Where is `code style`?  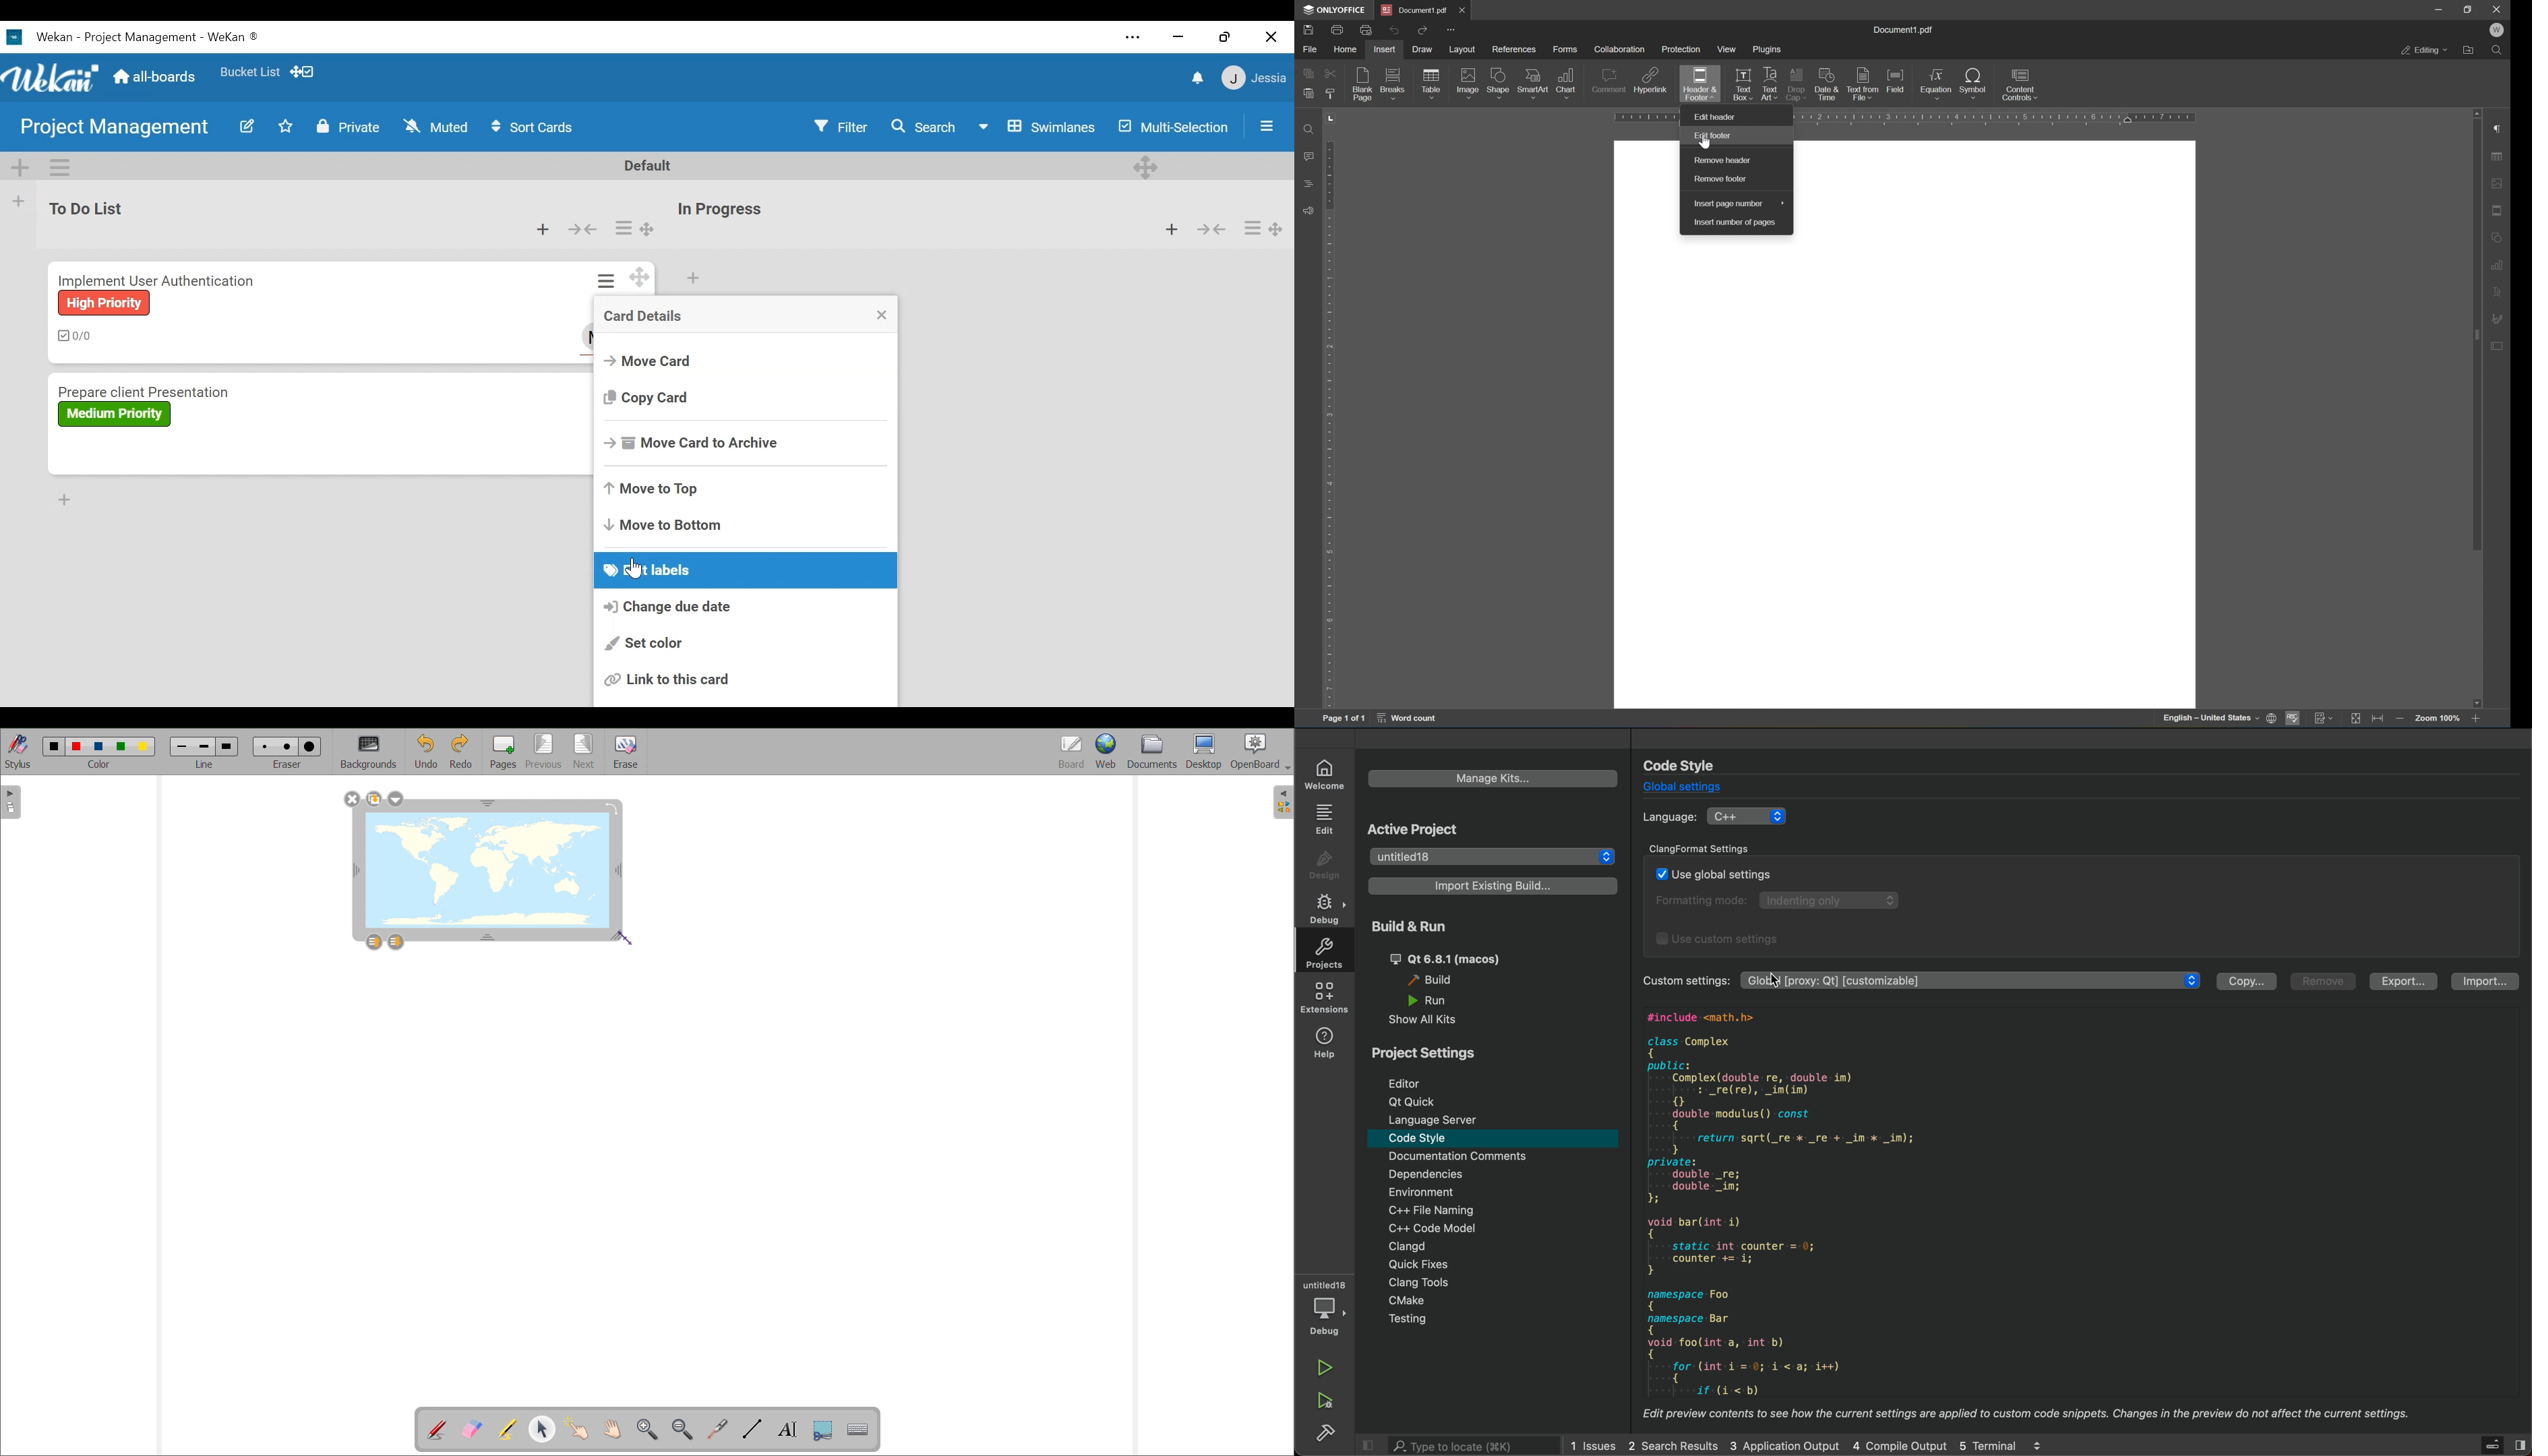
code style is located at coordinates (1491, 1138).